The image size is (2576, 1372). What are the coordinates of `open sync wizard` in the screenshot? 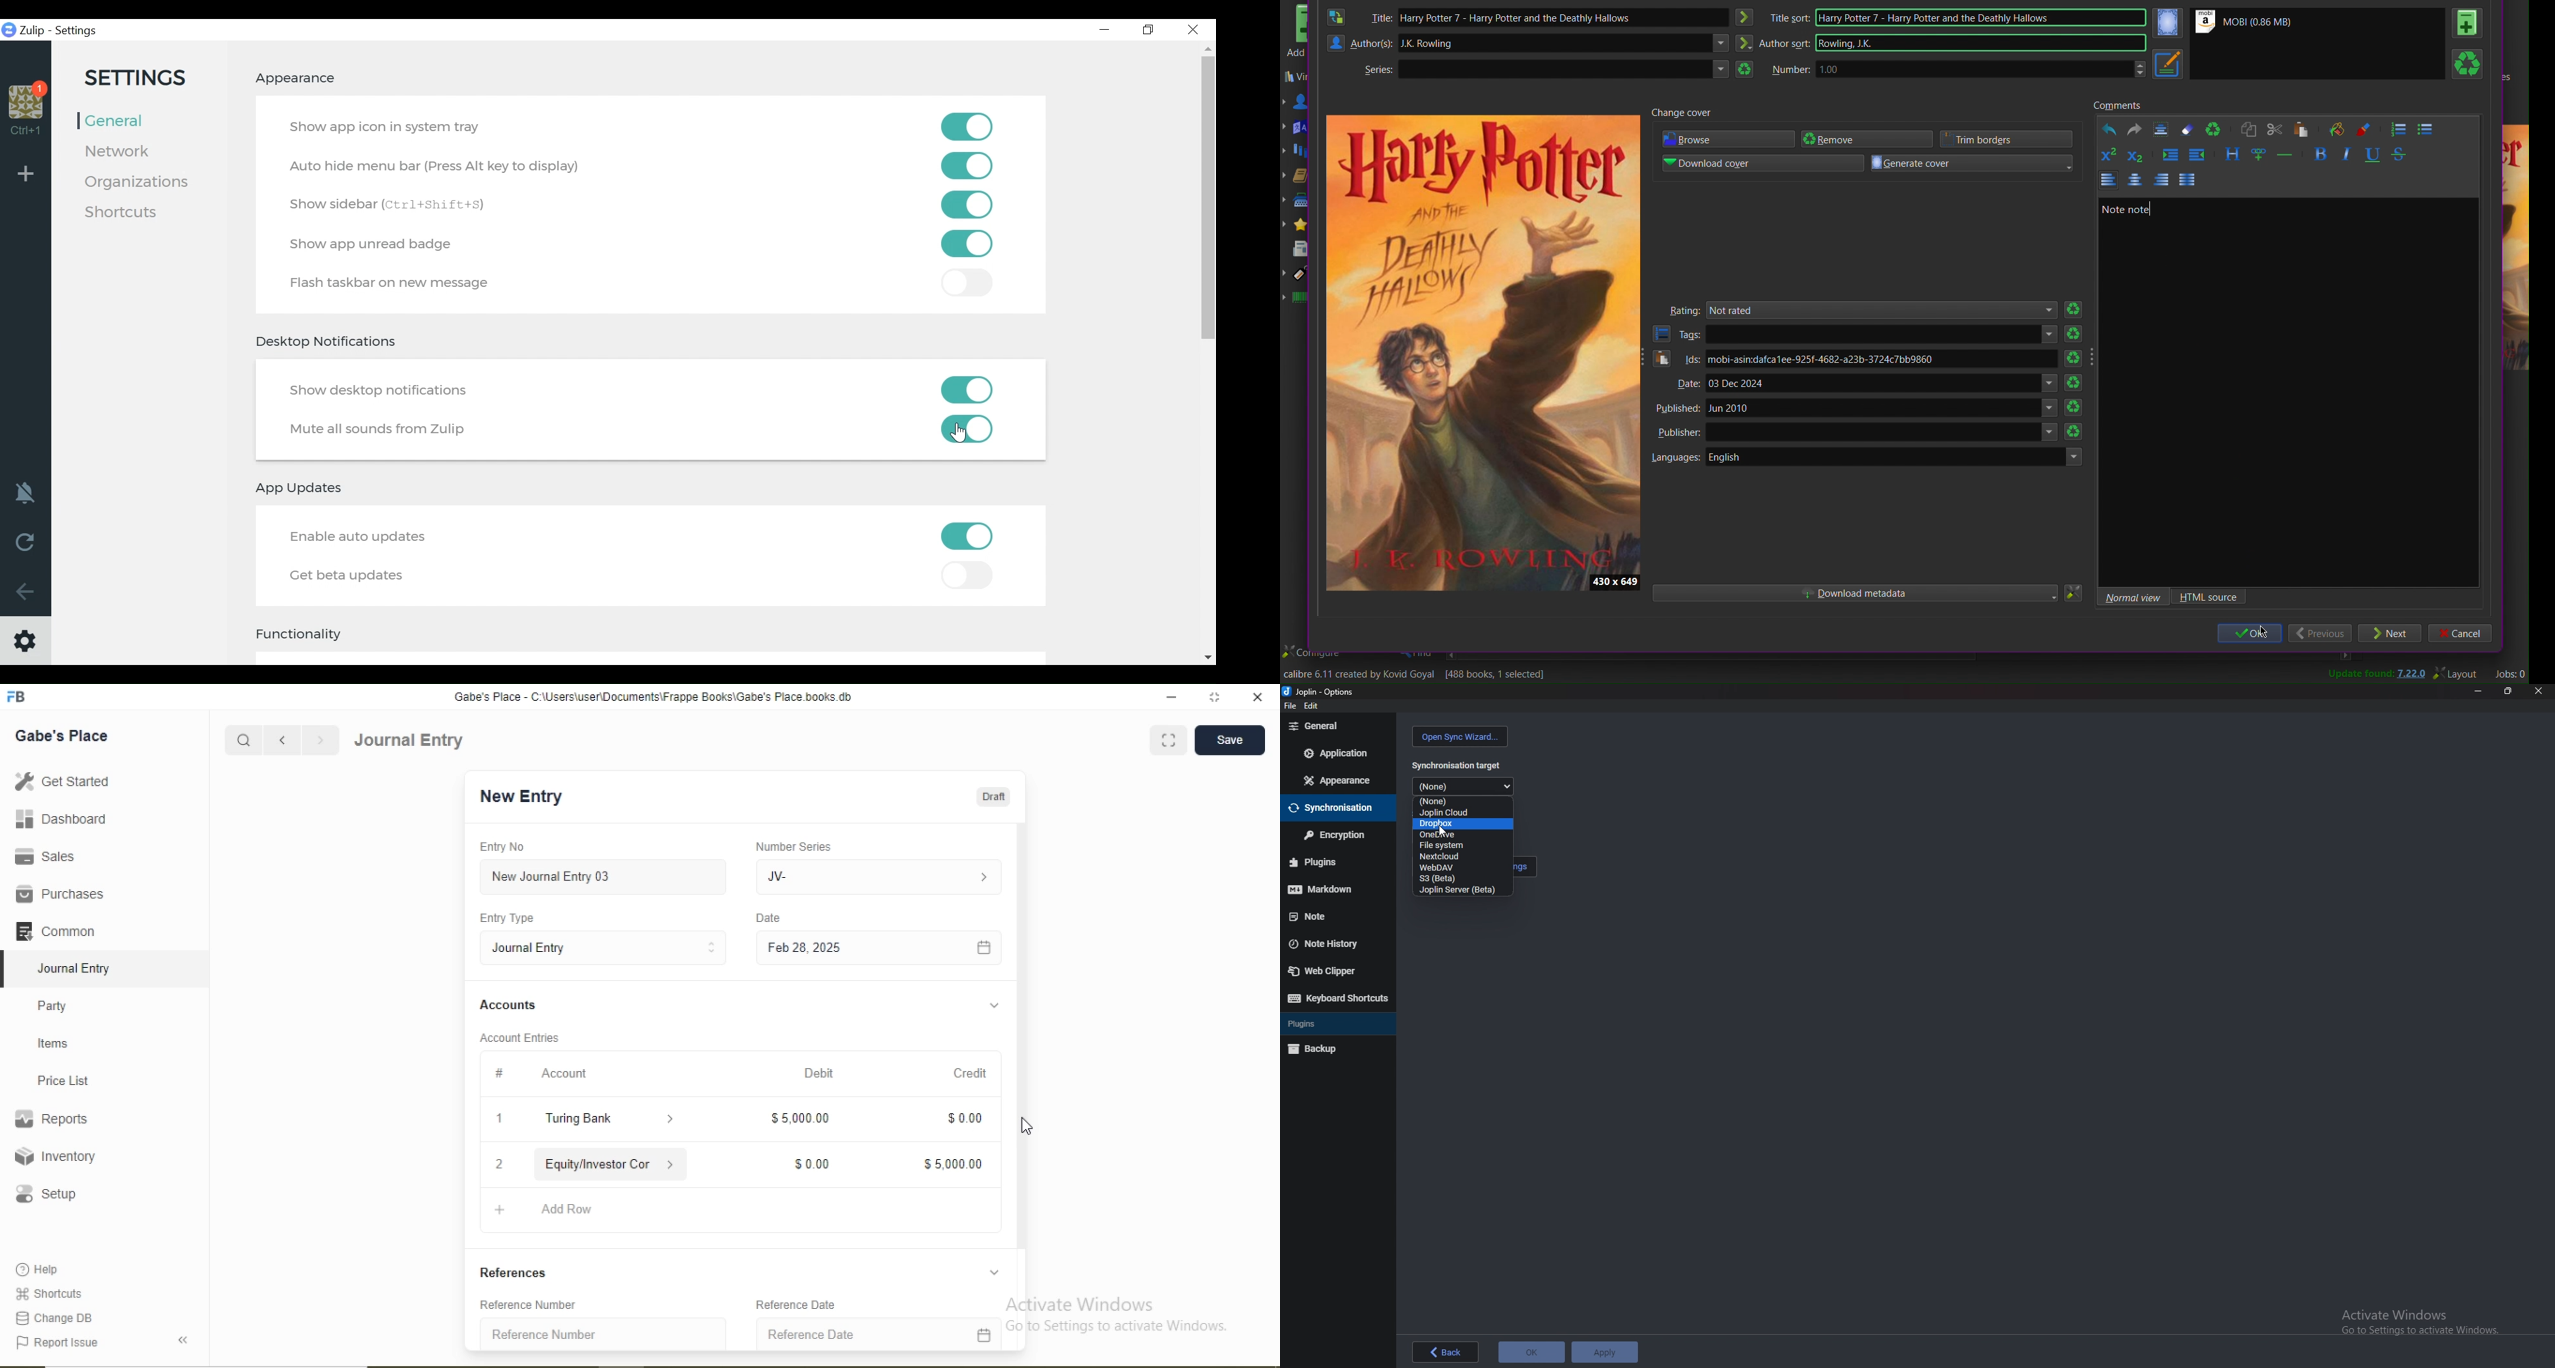 It's located at (1459, 737).